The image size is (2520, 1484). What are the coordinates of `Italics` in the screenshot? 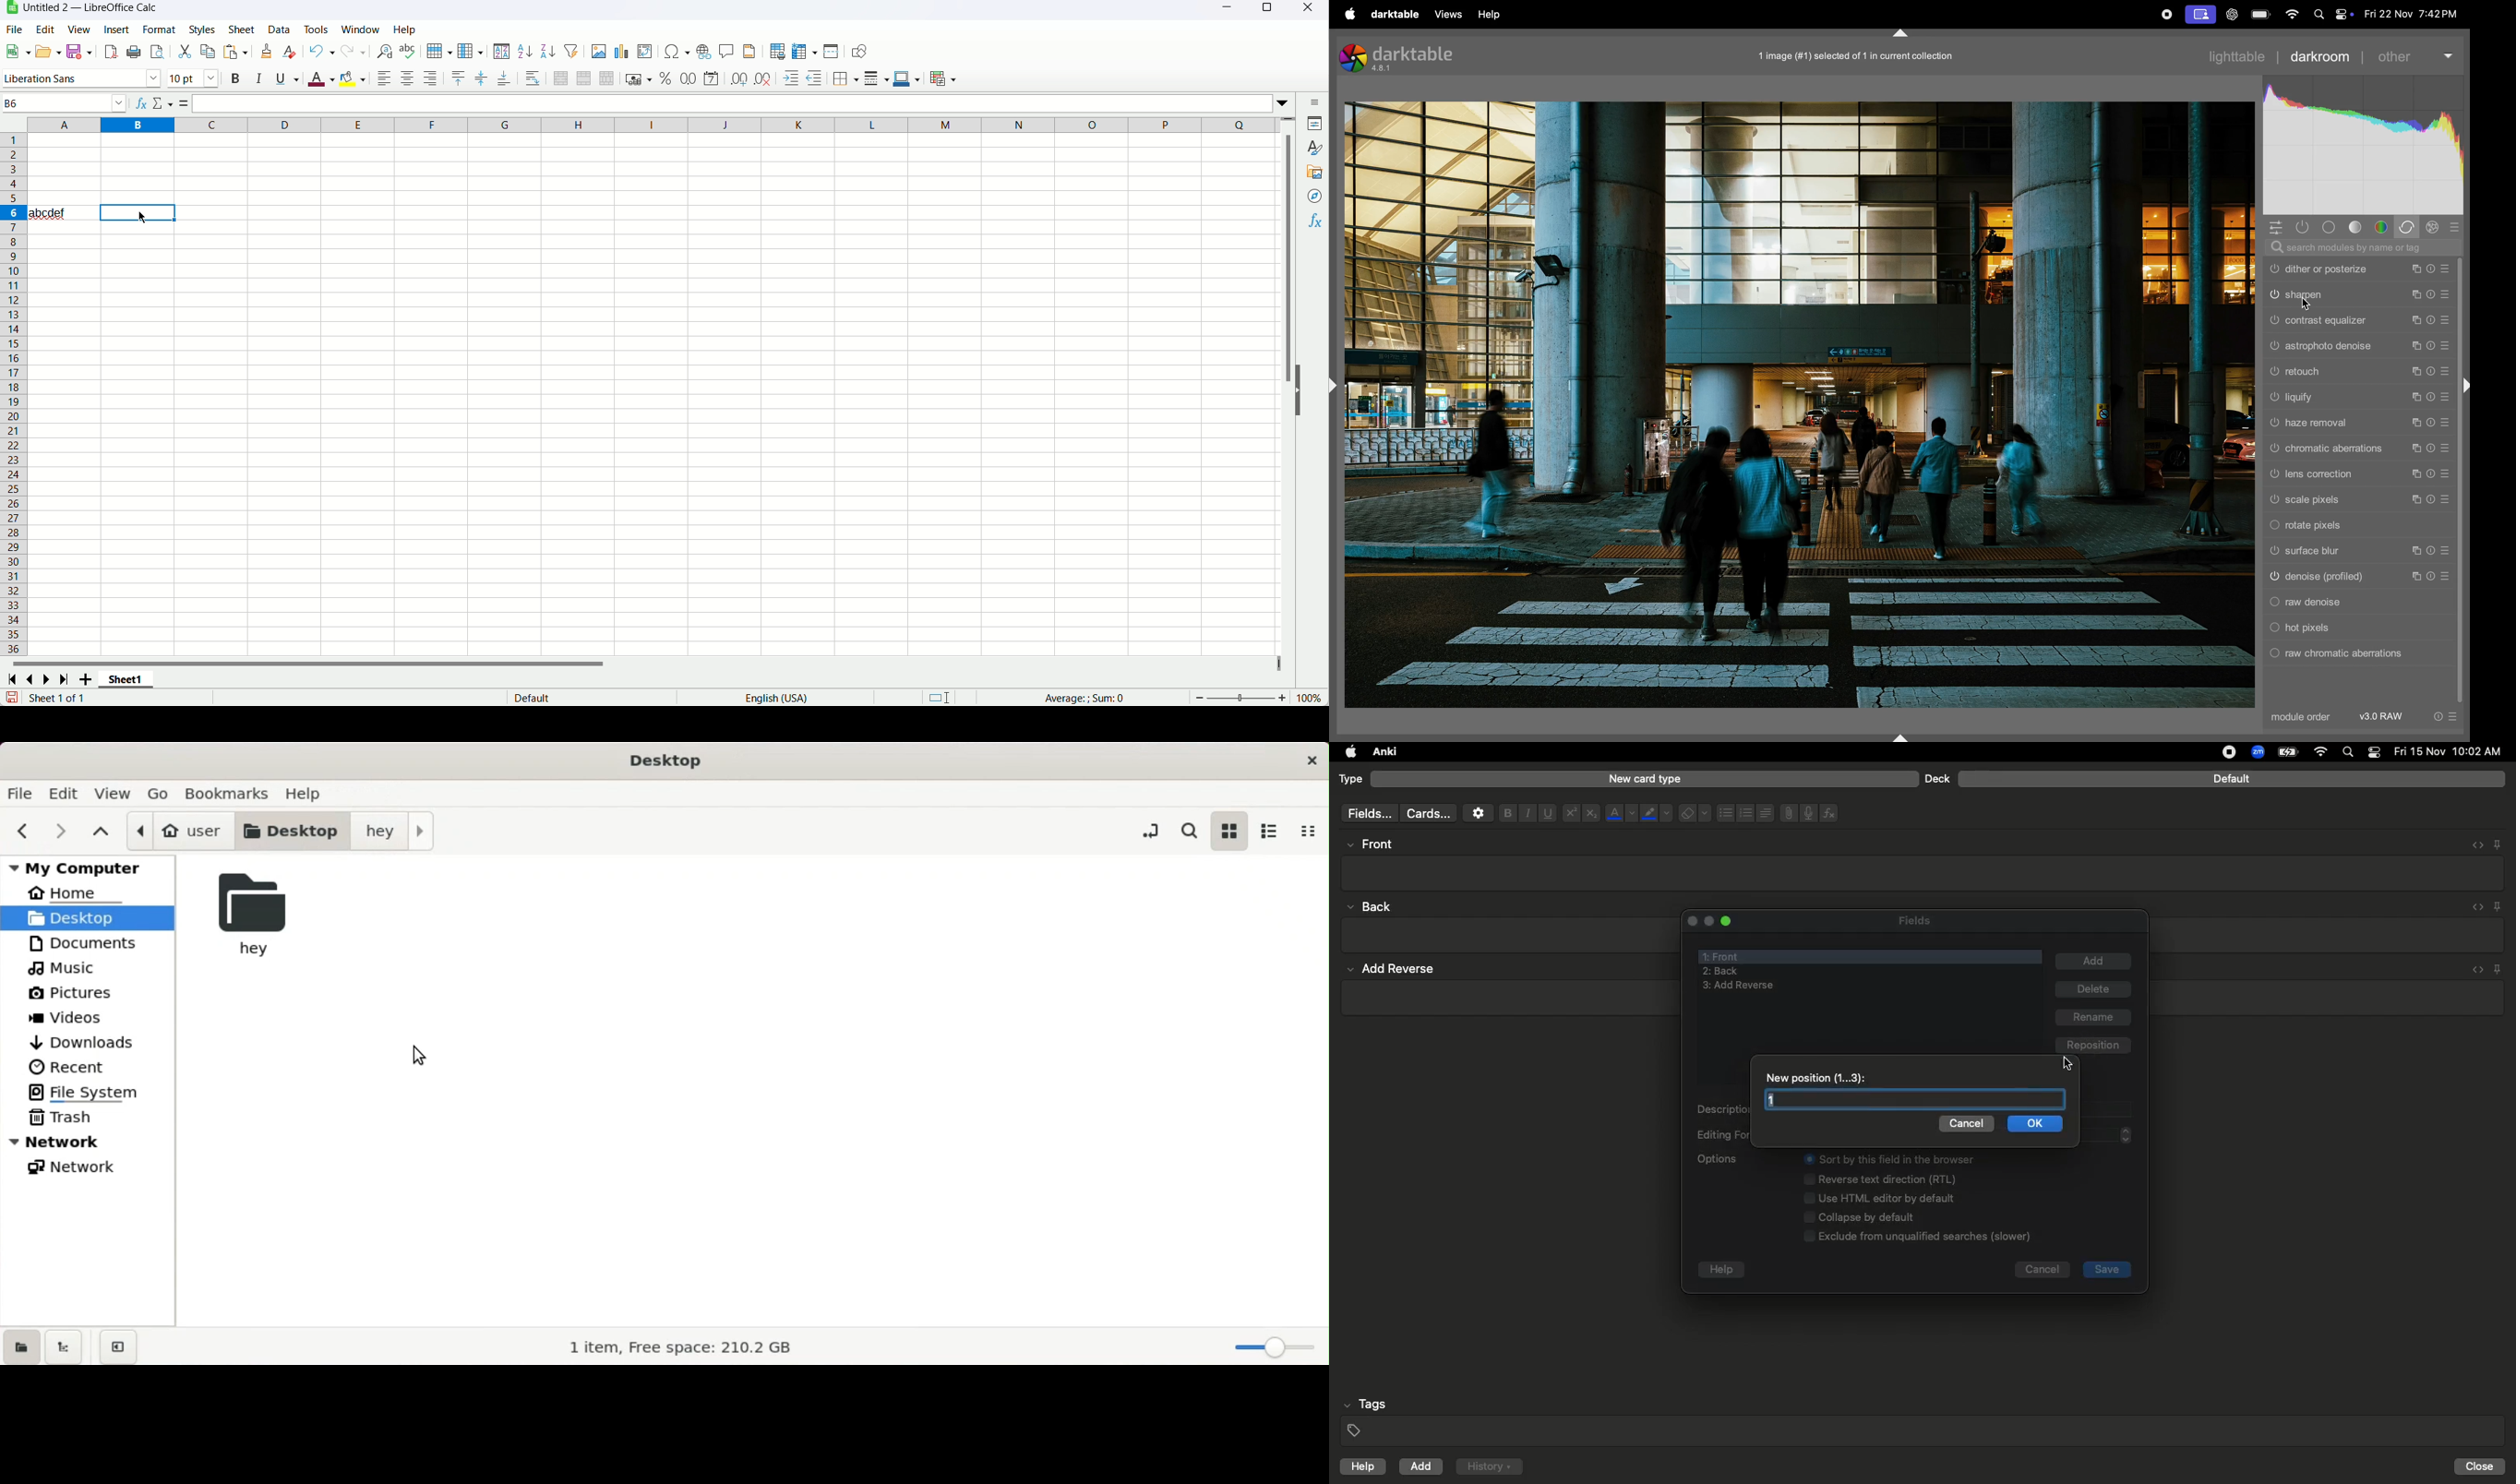 It's located at (1525, 814).